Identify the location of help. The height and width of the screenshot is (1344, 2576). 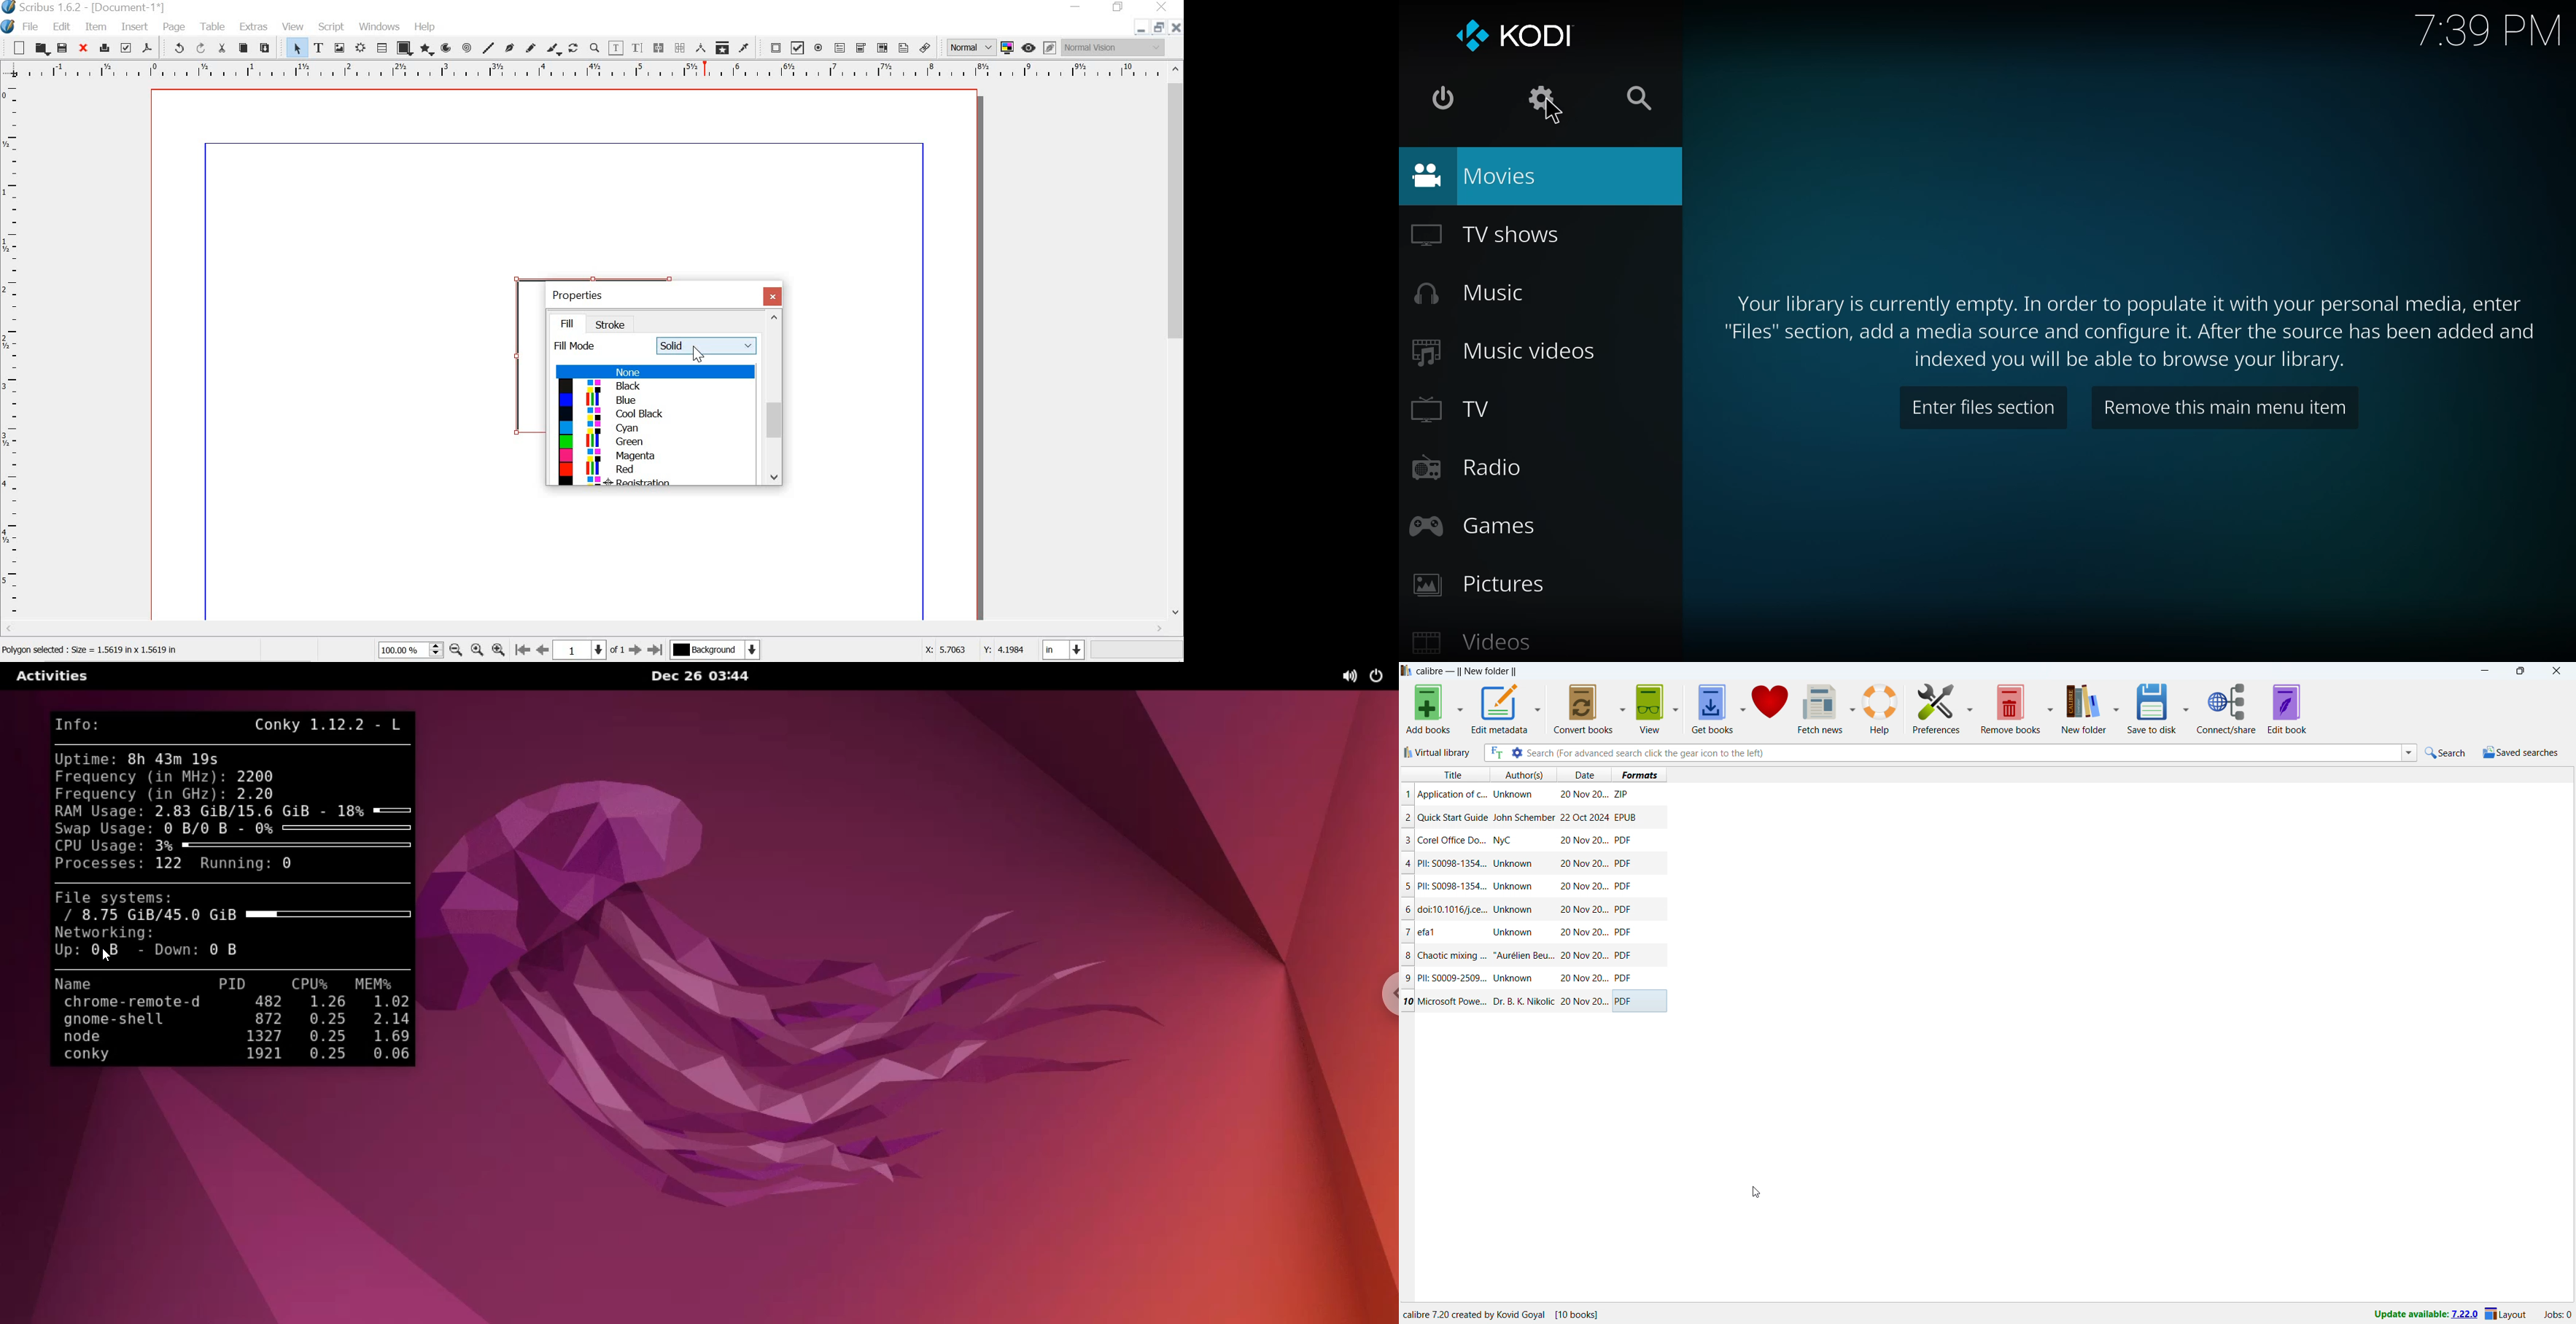
(1881, 708).